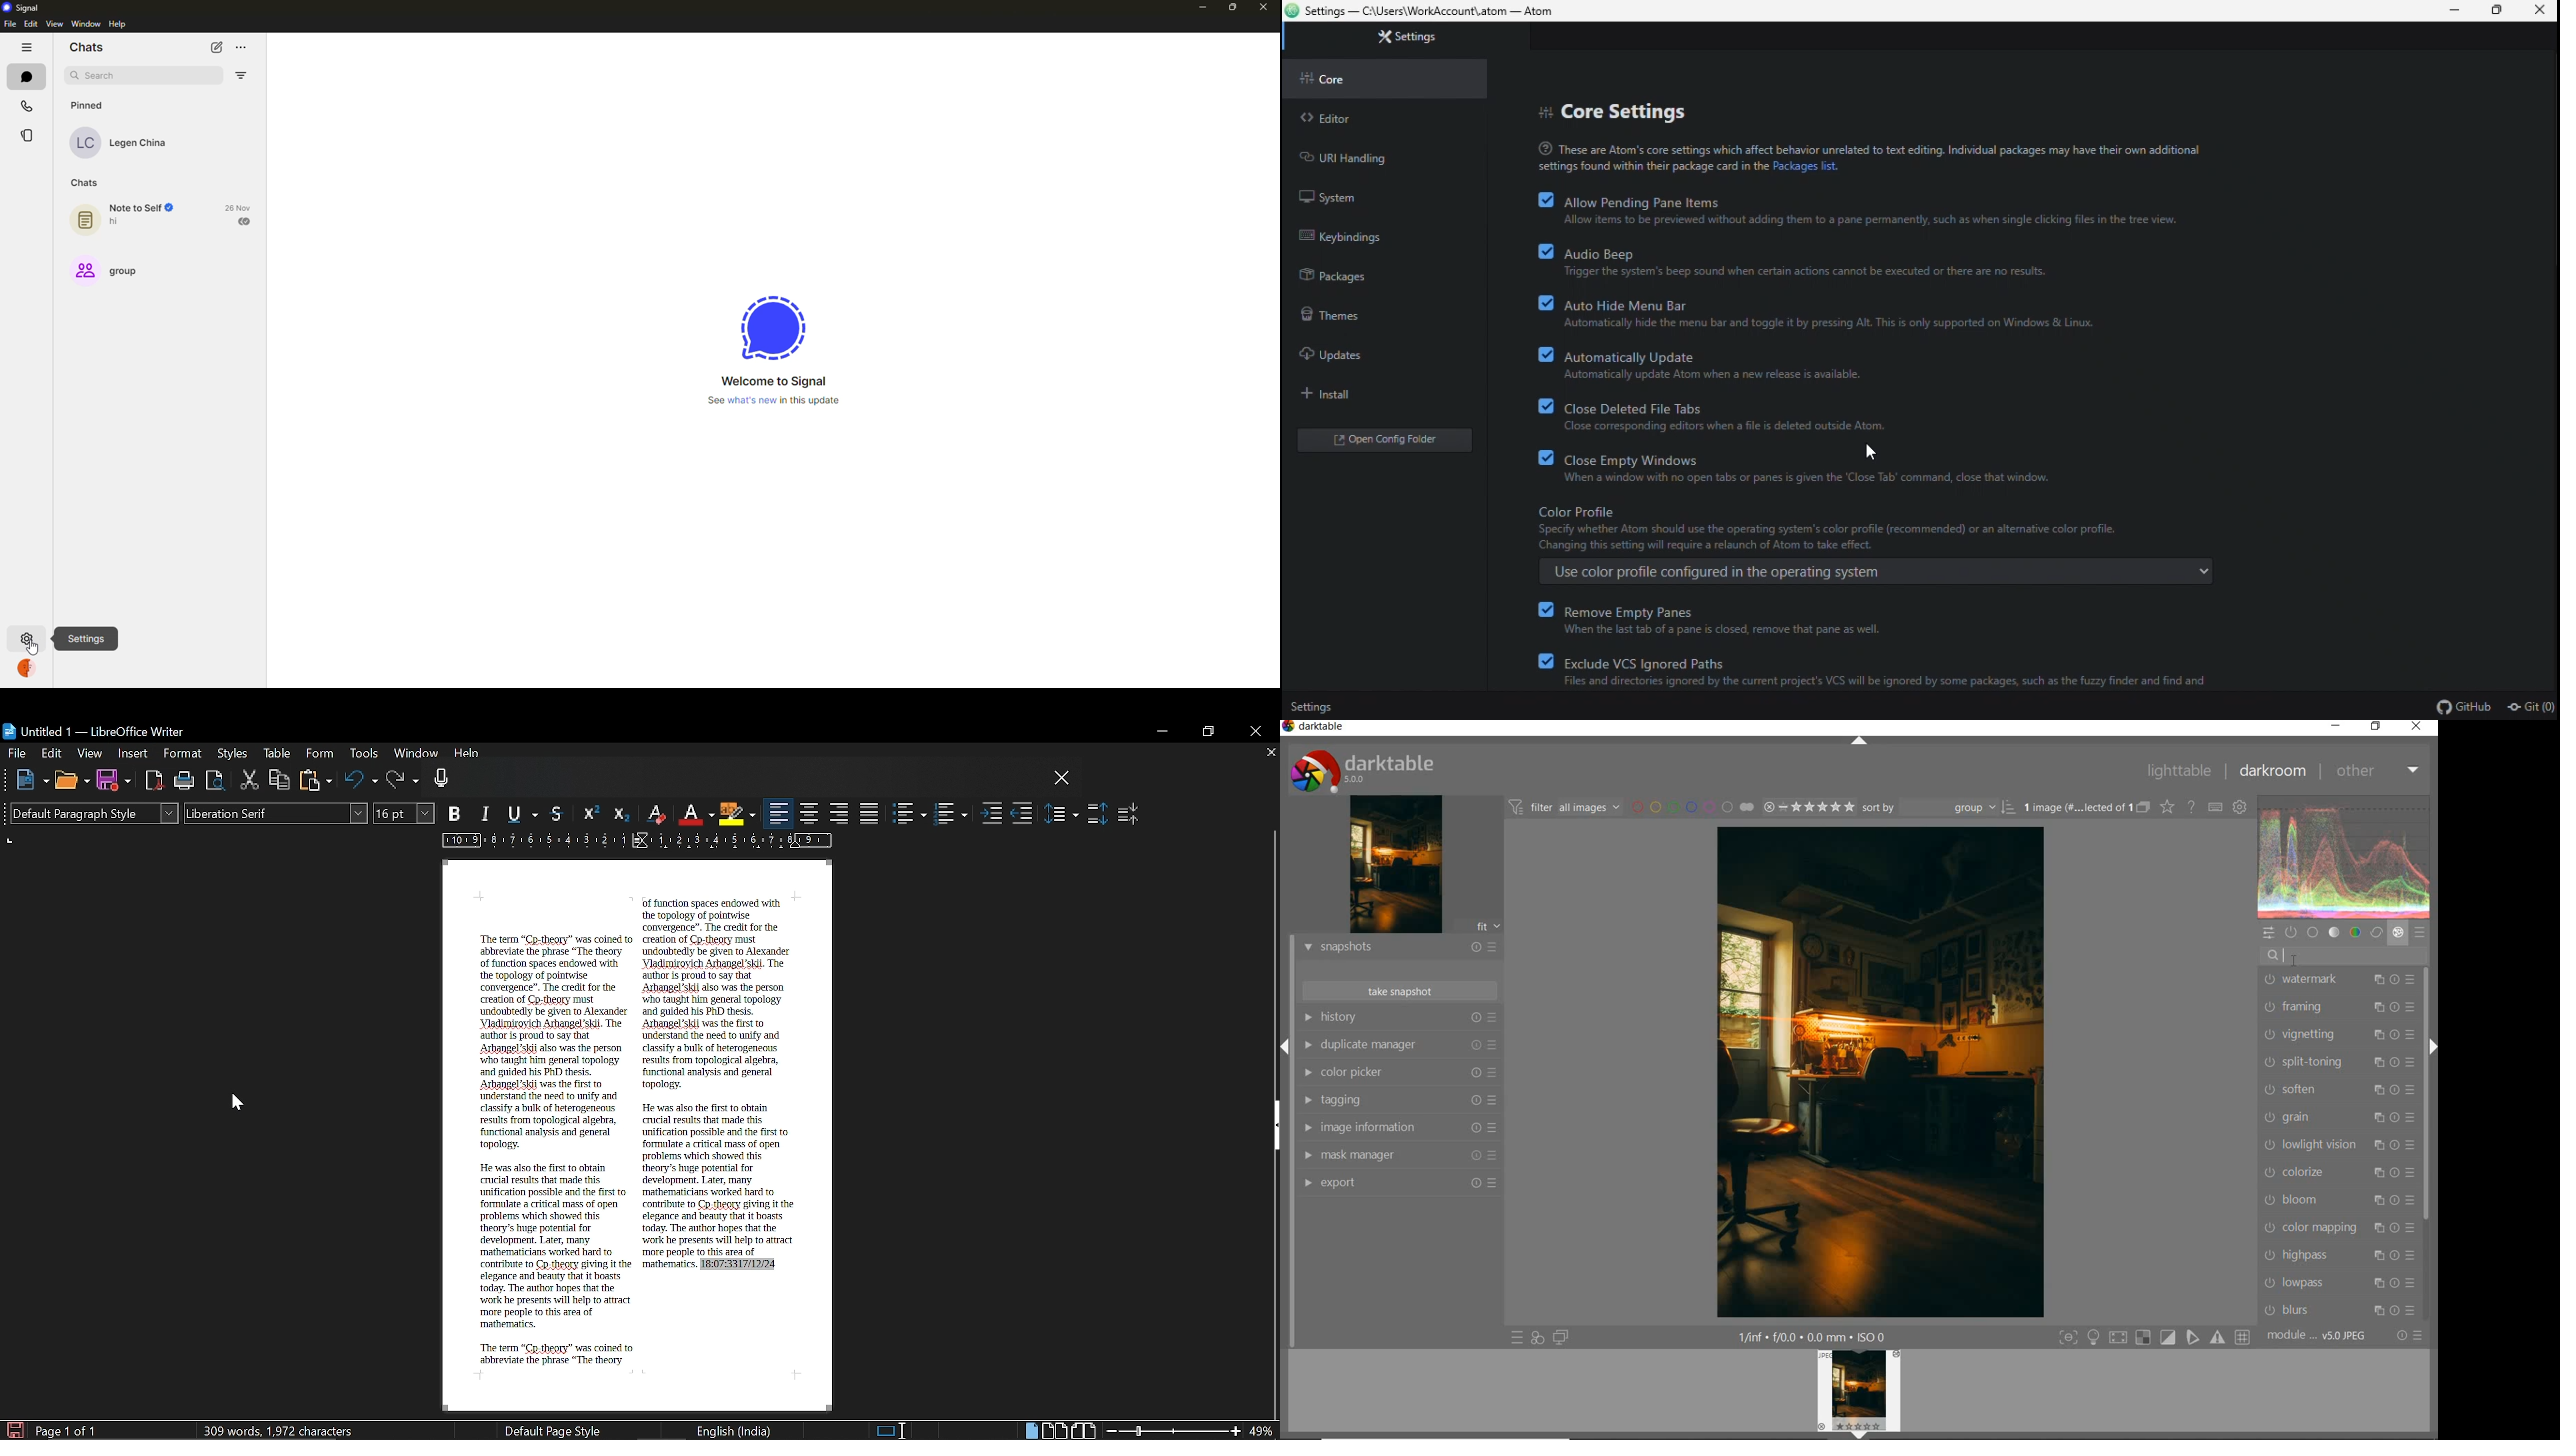  I want to click on Save, so click(113, 781).